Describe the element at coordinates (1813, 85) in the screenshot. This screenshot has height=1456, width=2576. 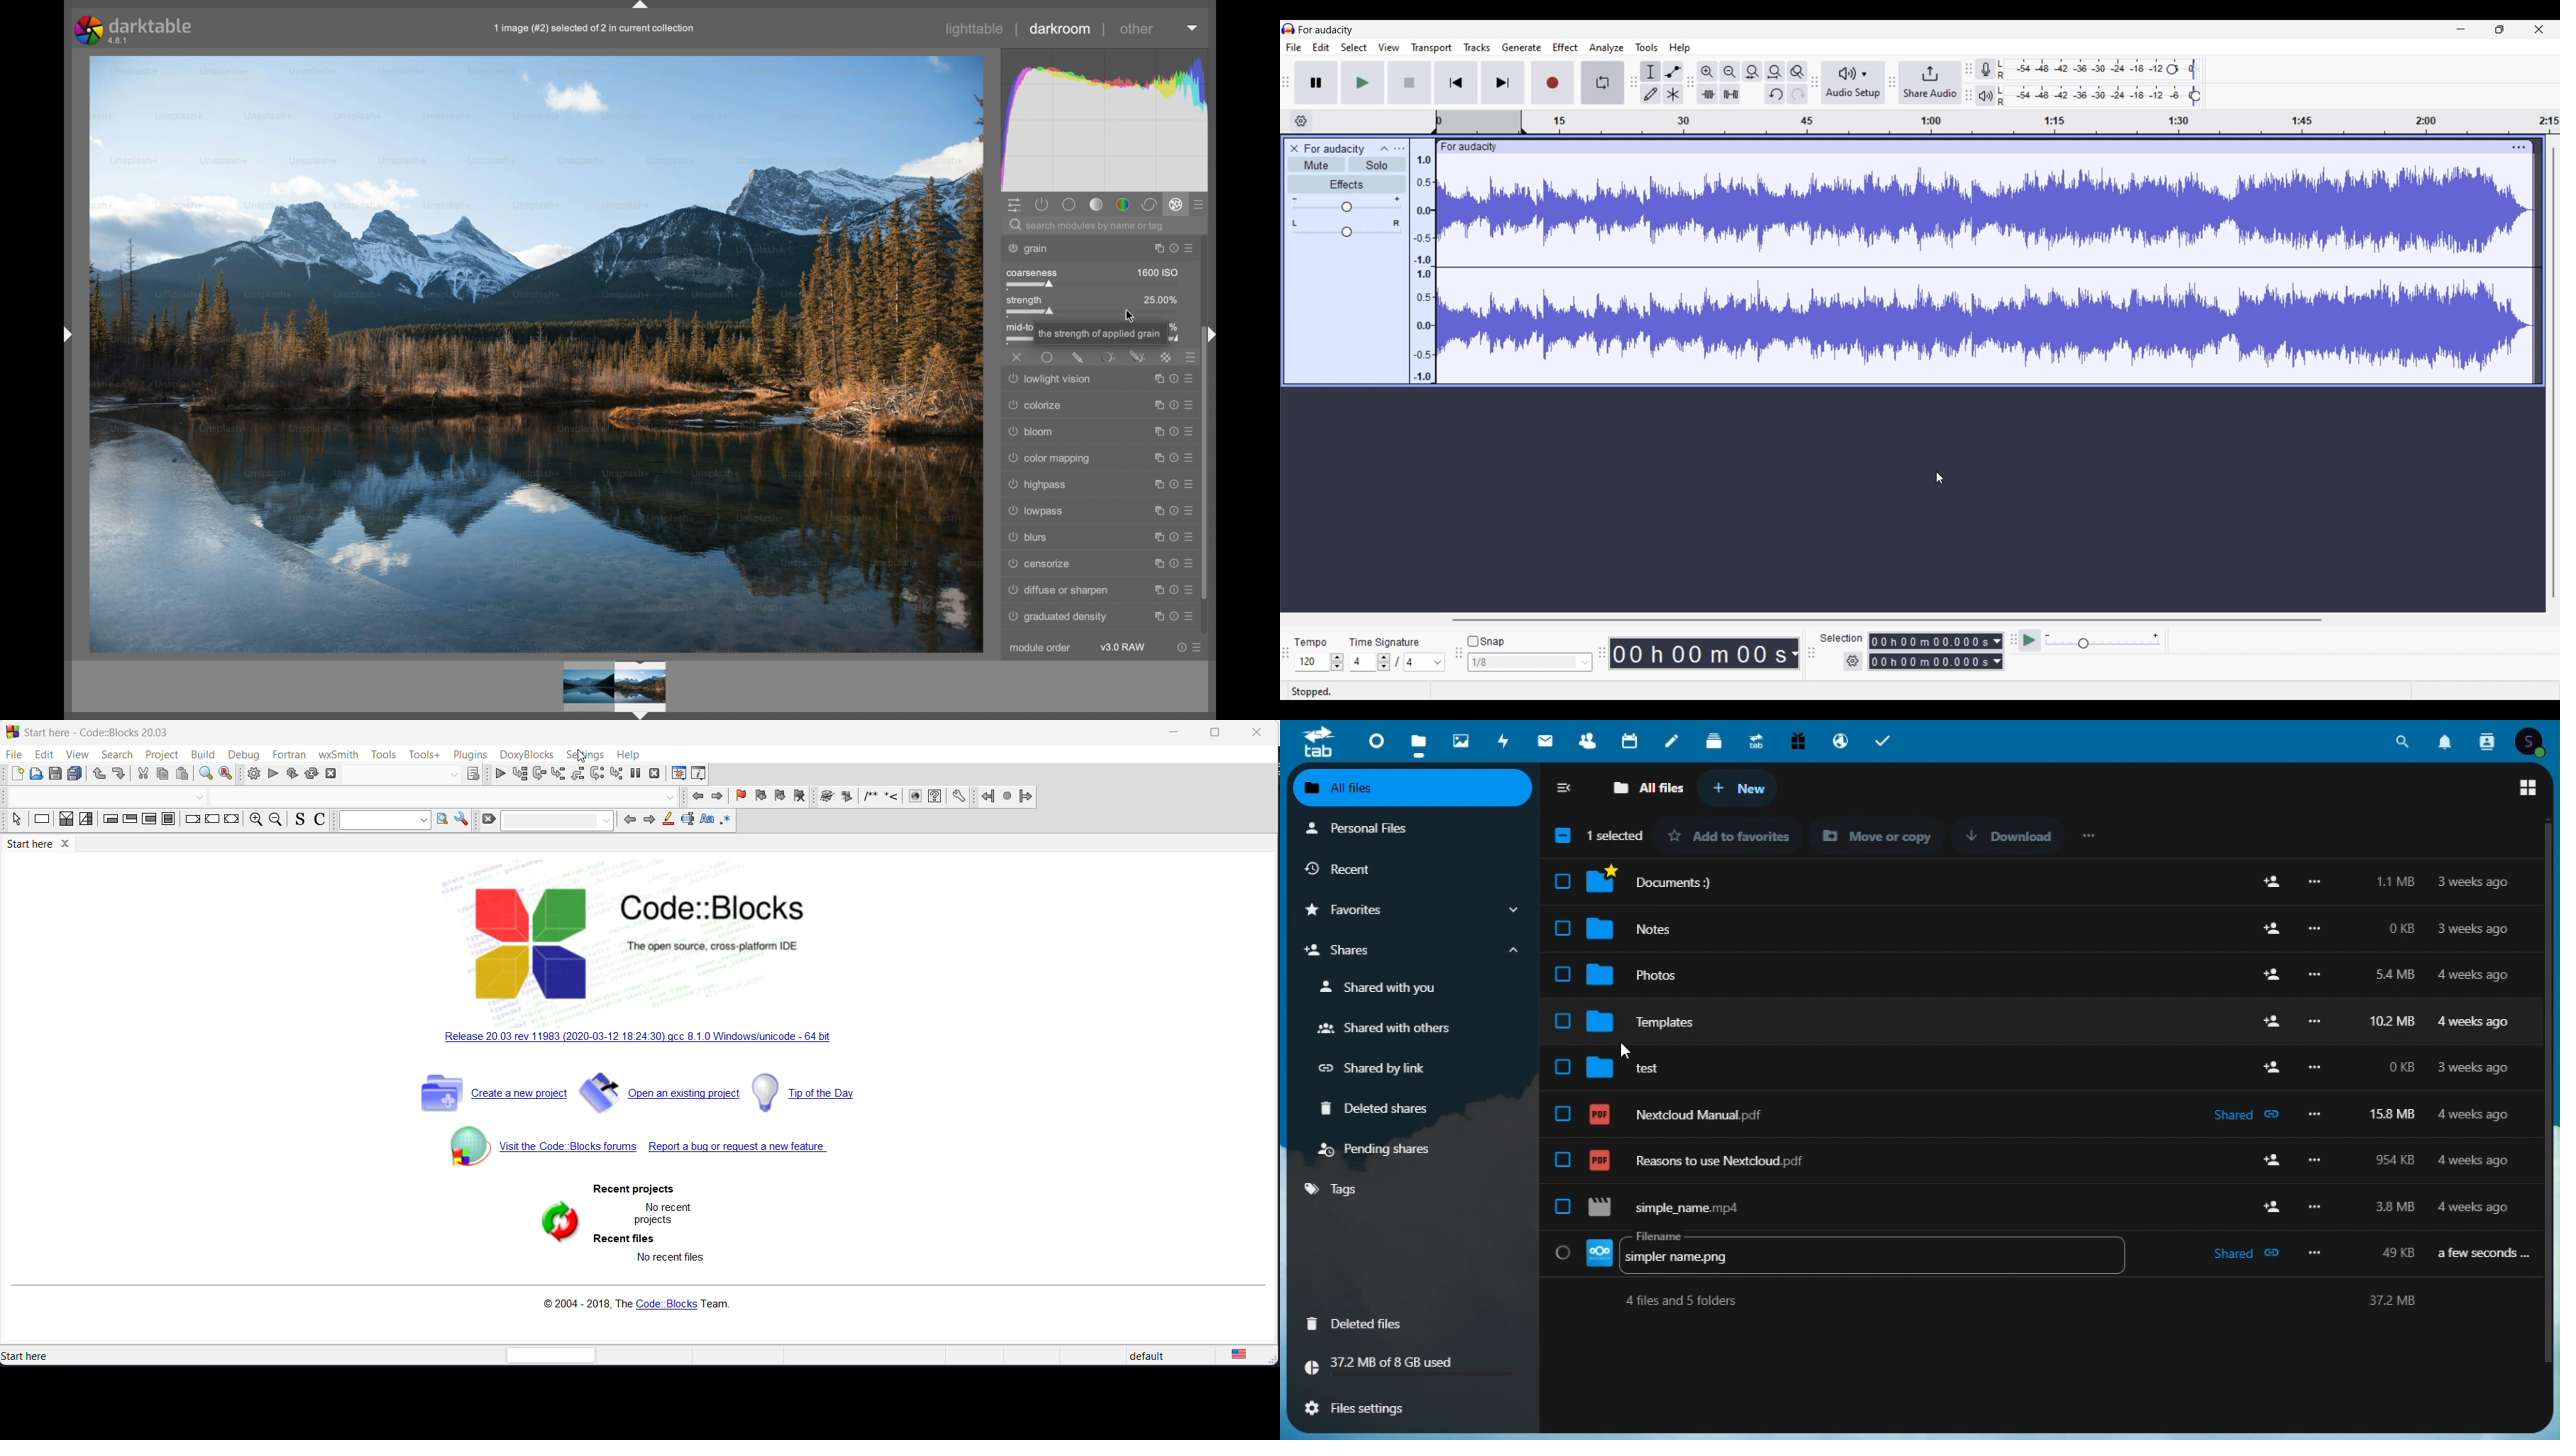
I see `audio set up tool bar` at that location.